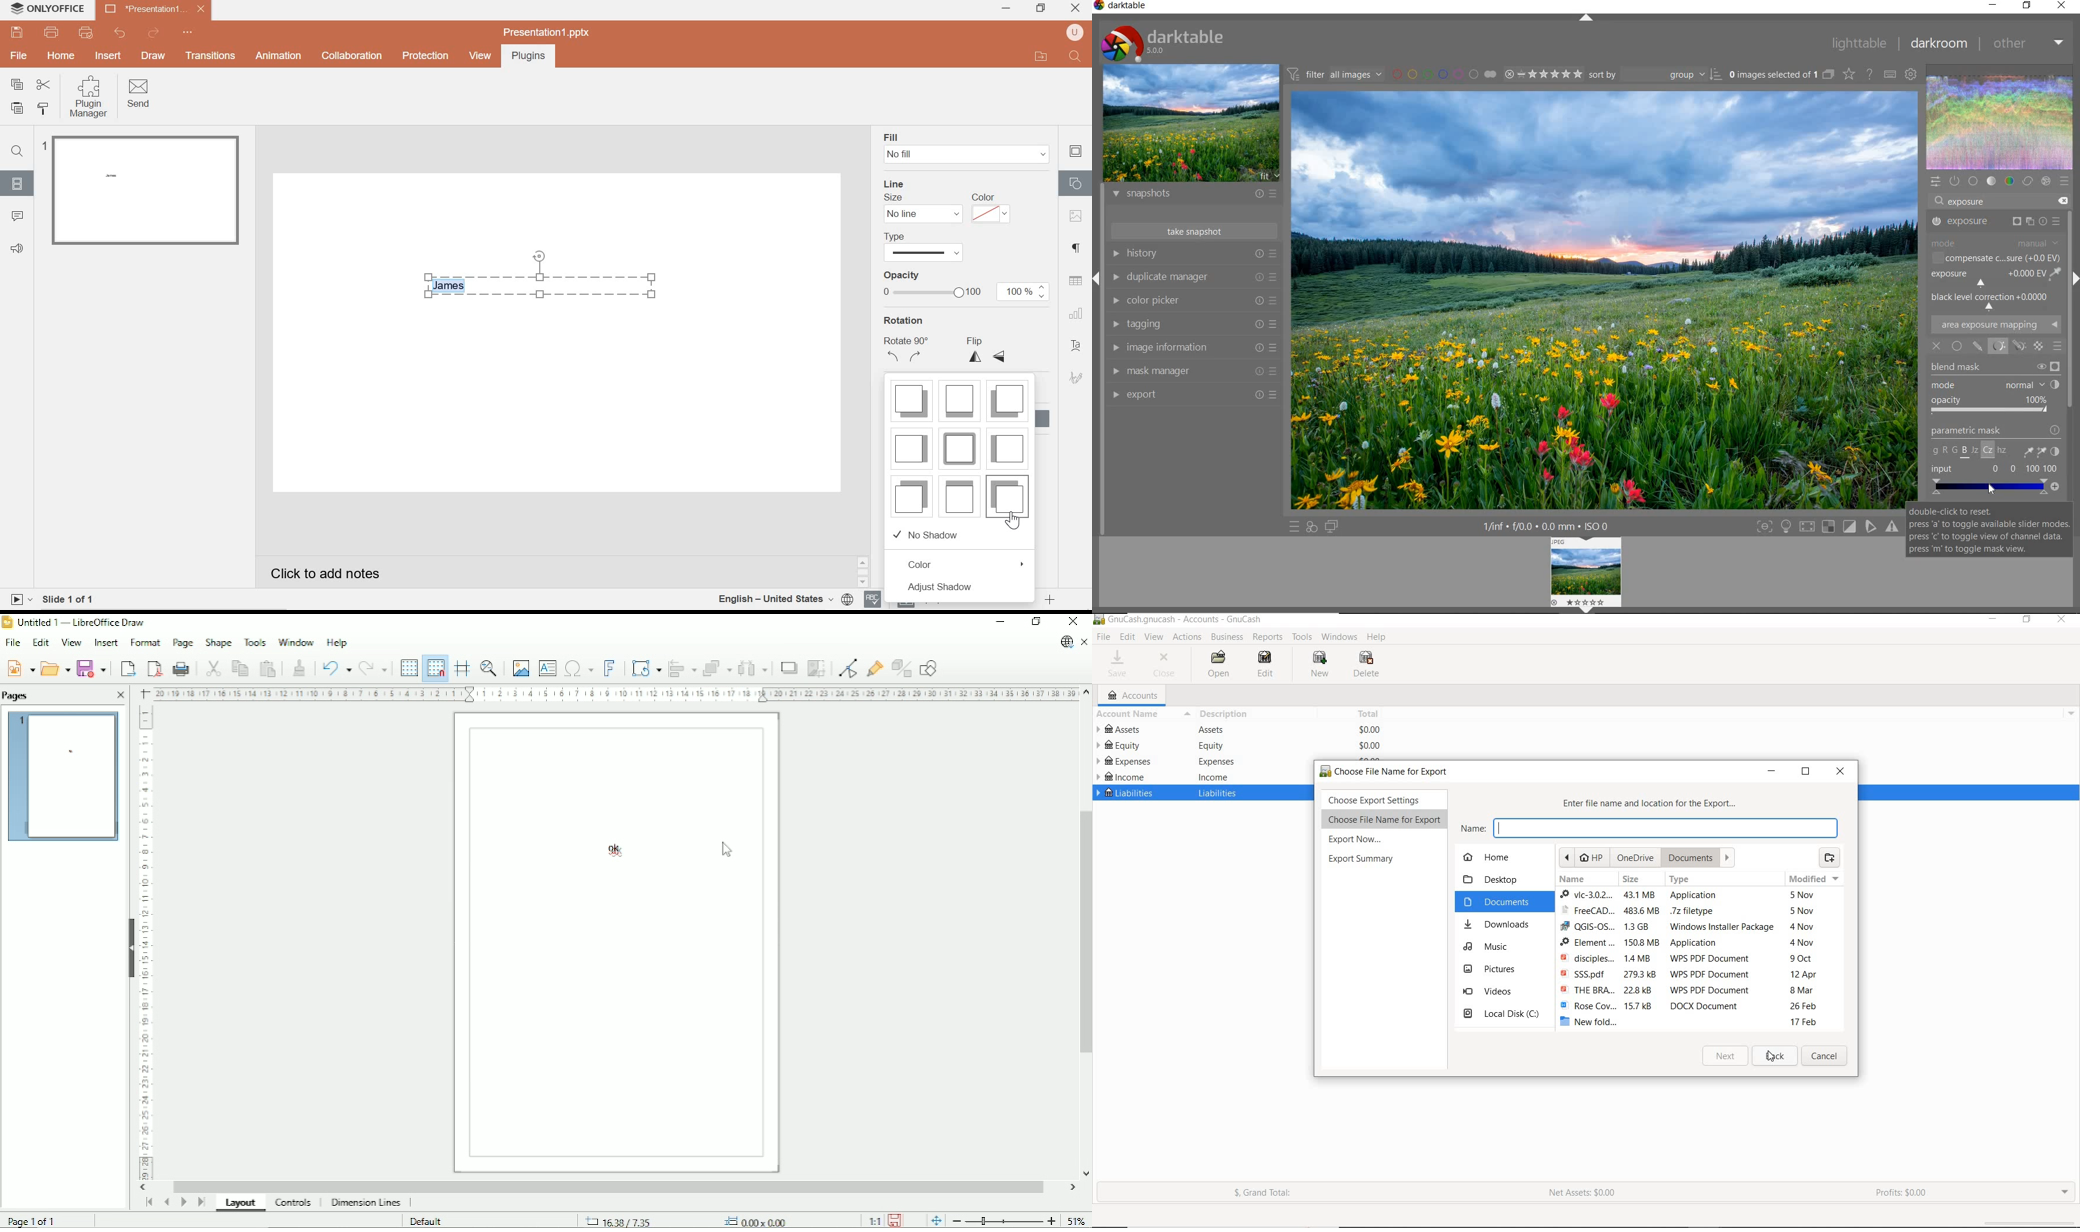 The width and height of the screenshot is (2100, 1232). What do you see at coordinates (1547, 526) in the screenshot?
I see `other display information` at bounding box center [1547, 526].